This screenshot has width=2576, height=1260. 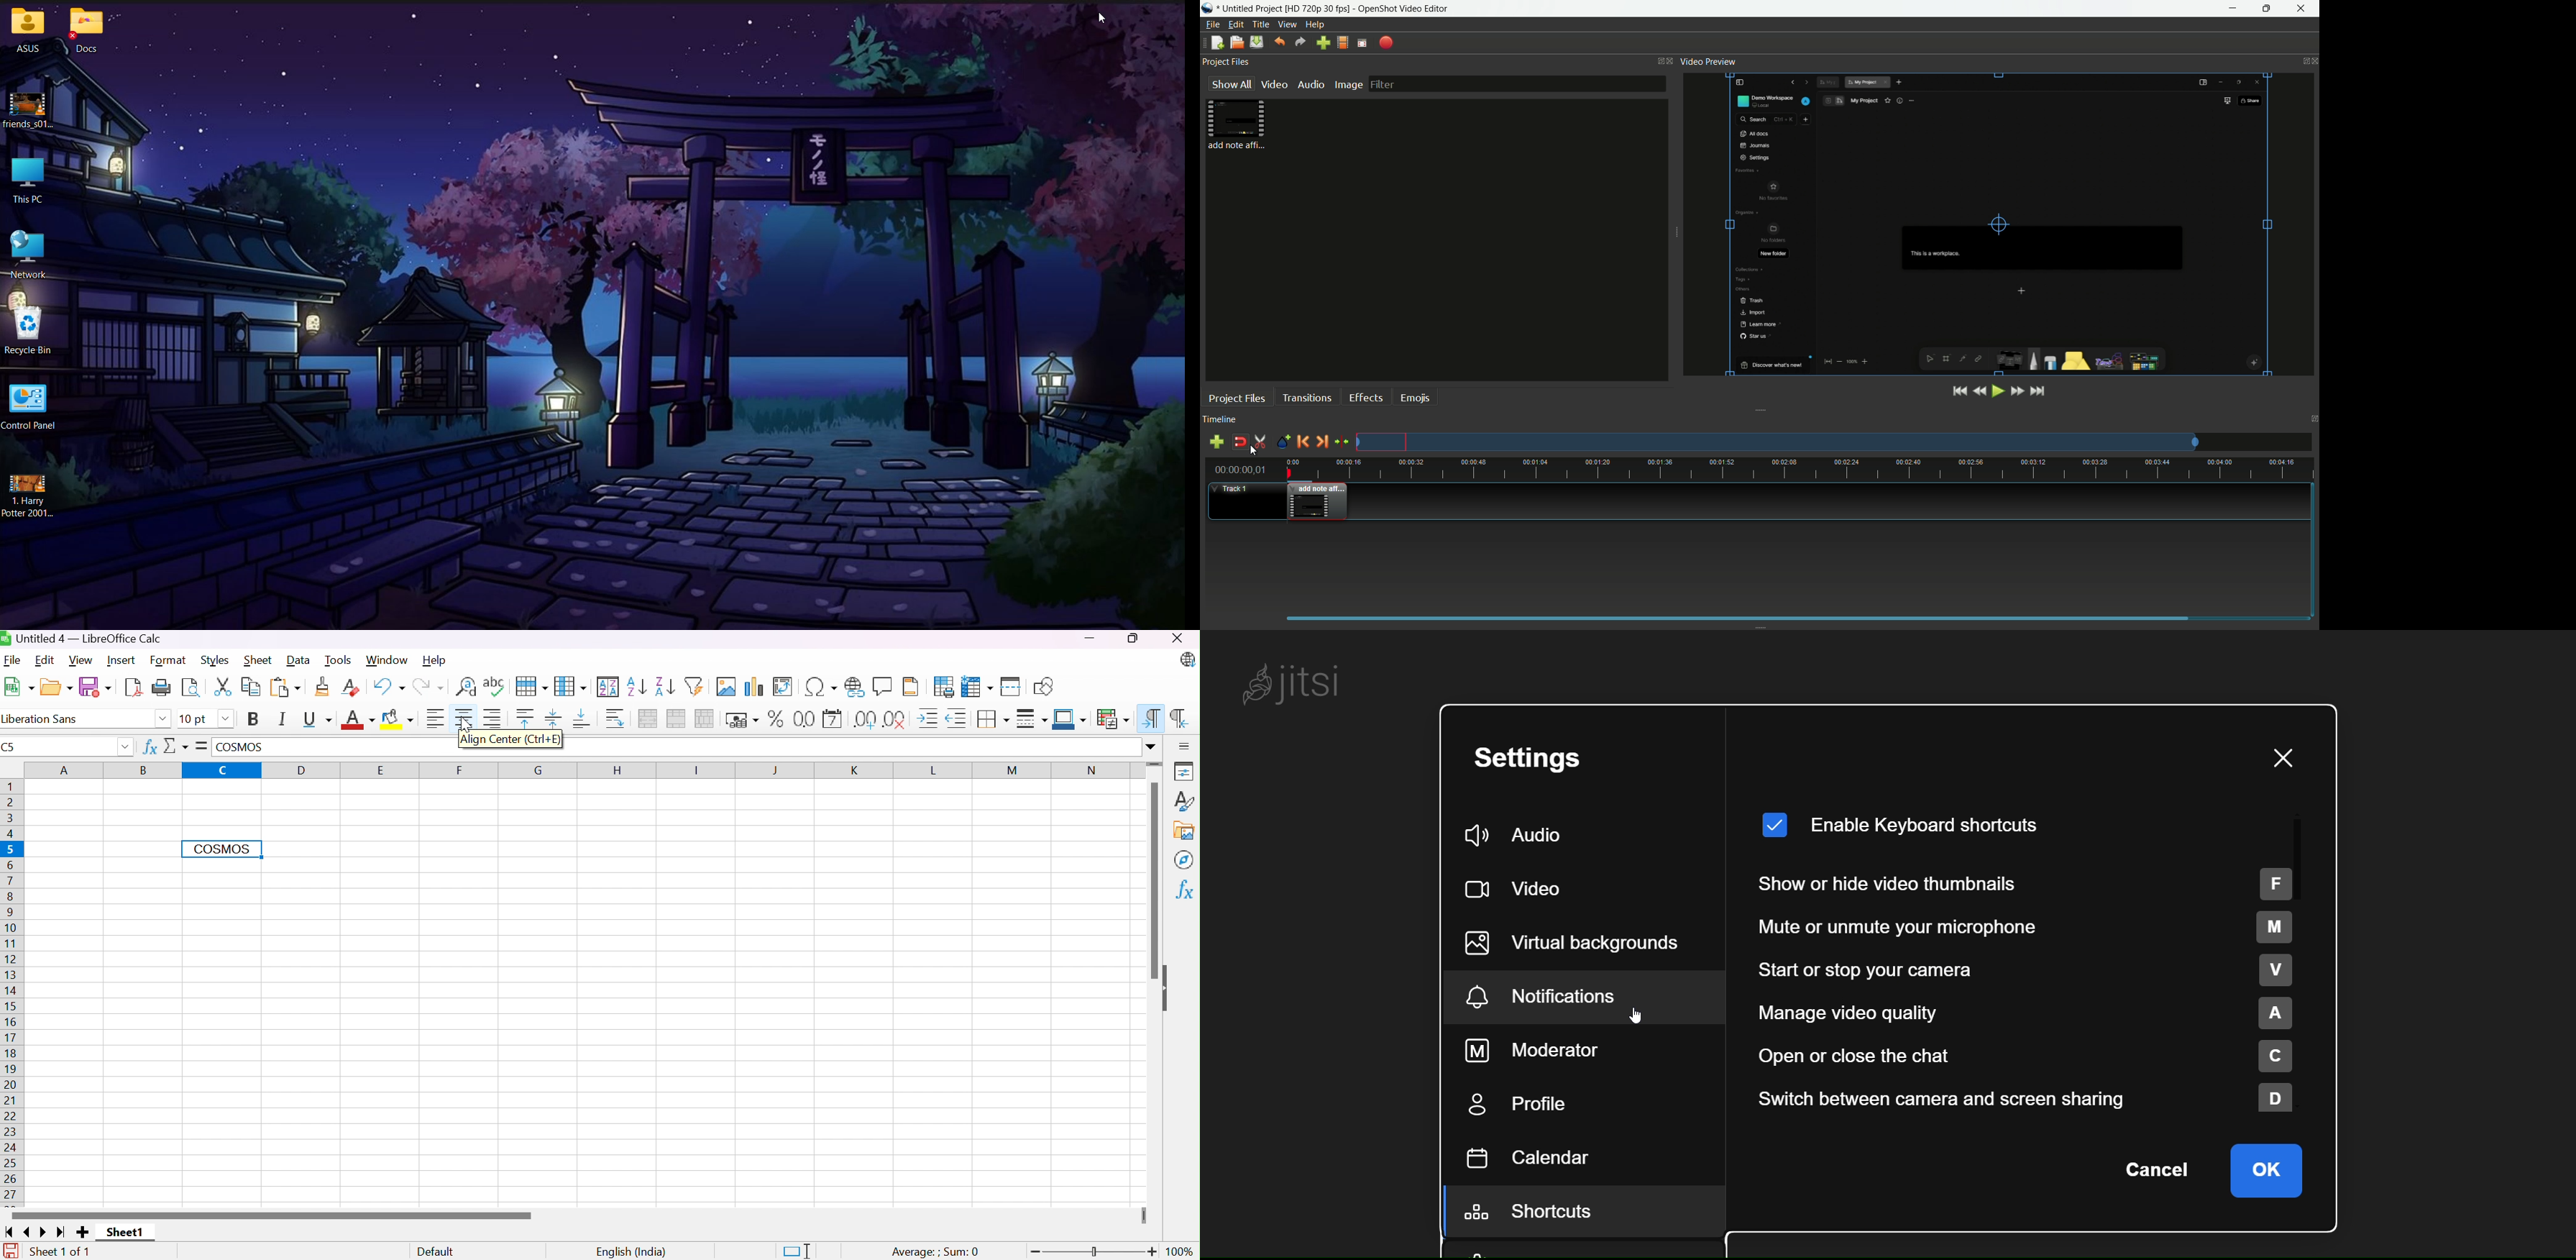 I want to click on Bold, so click(x=253, y=719).